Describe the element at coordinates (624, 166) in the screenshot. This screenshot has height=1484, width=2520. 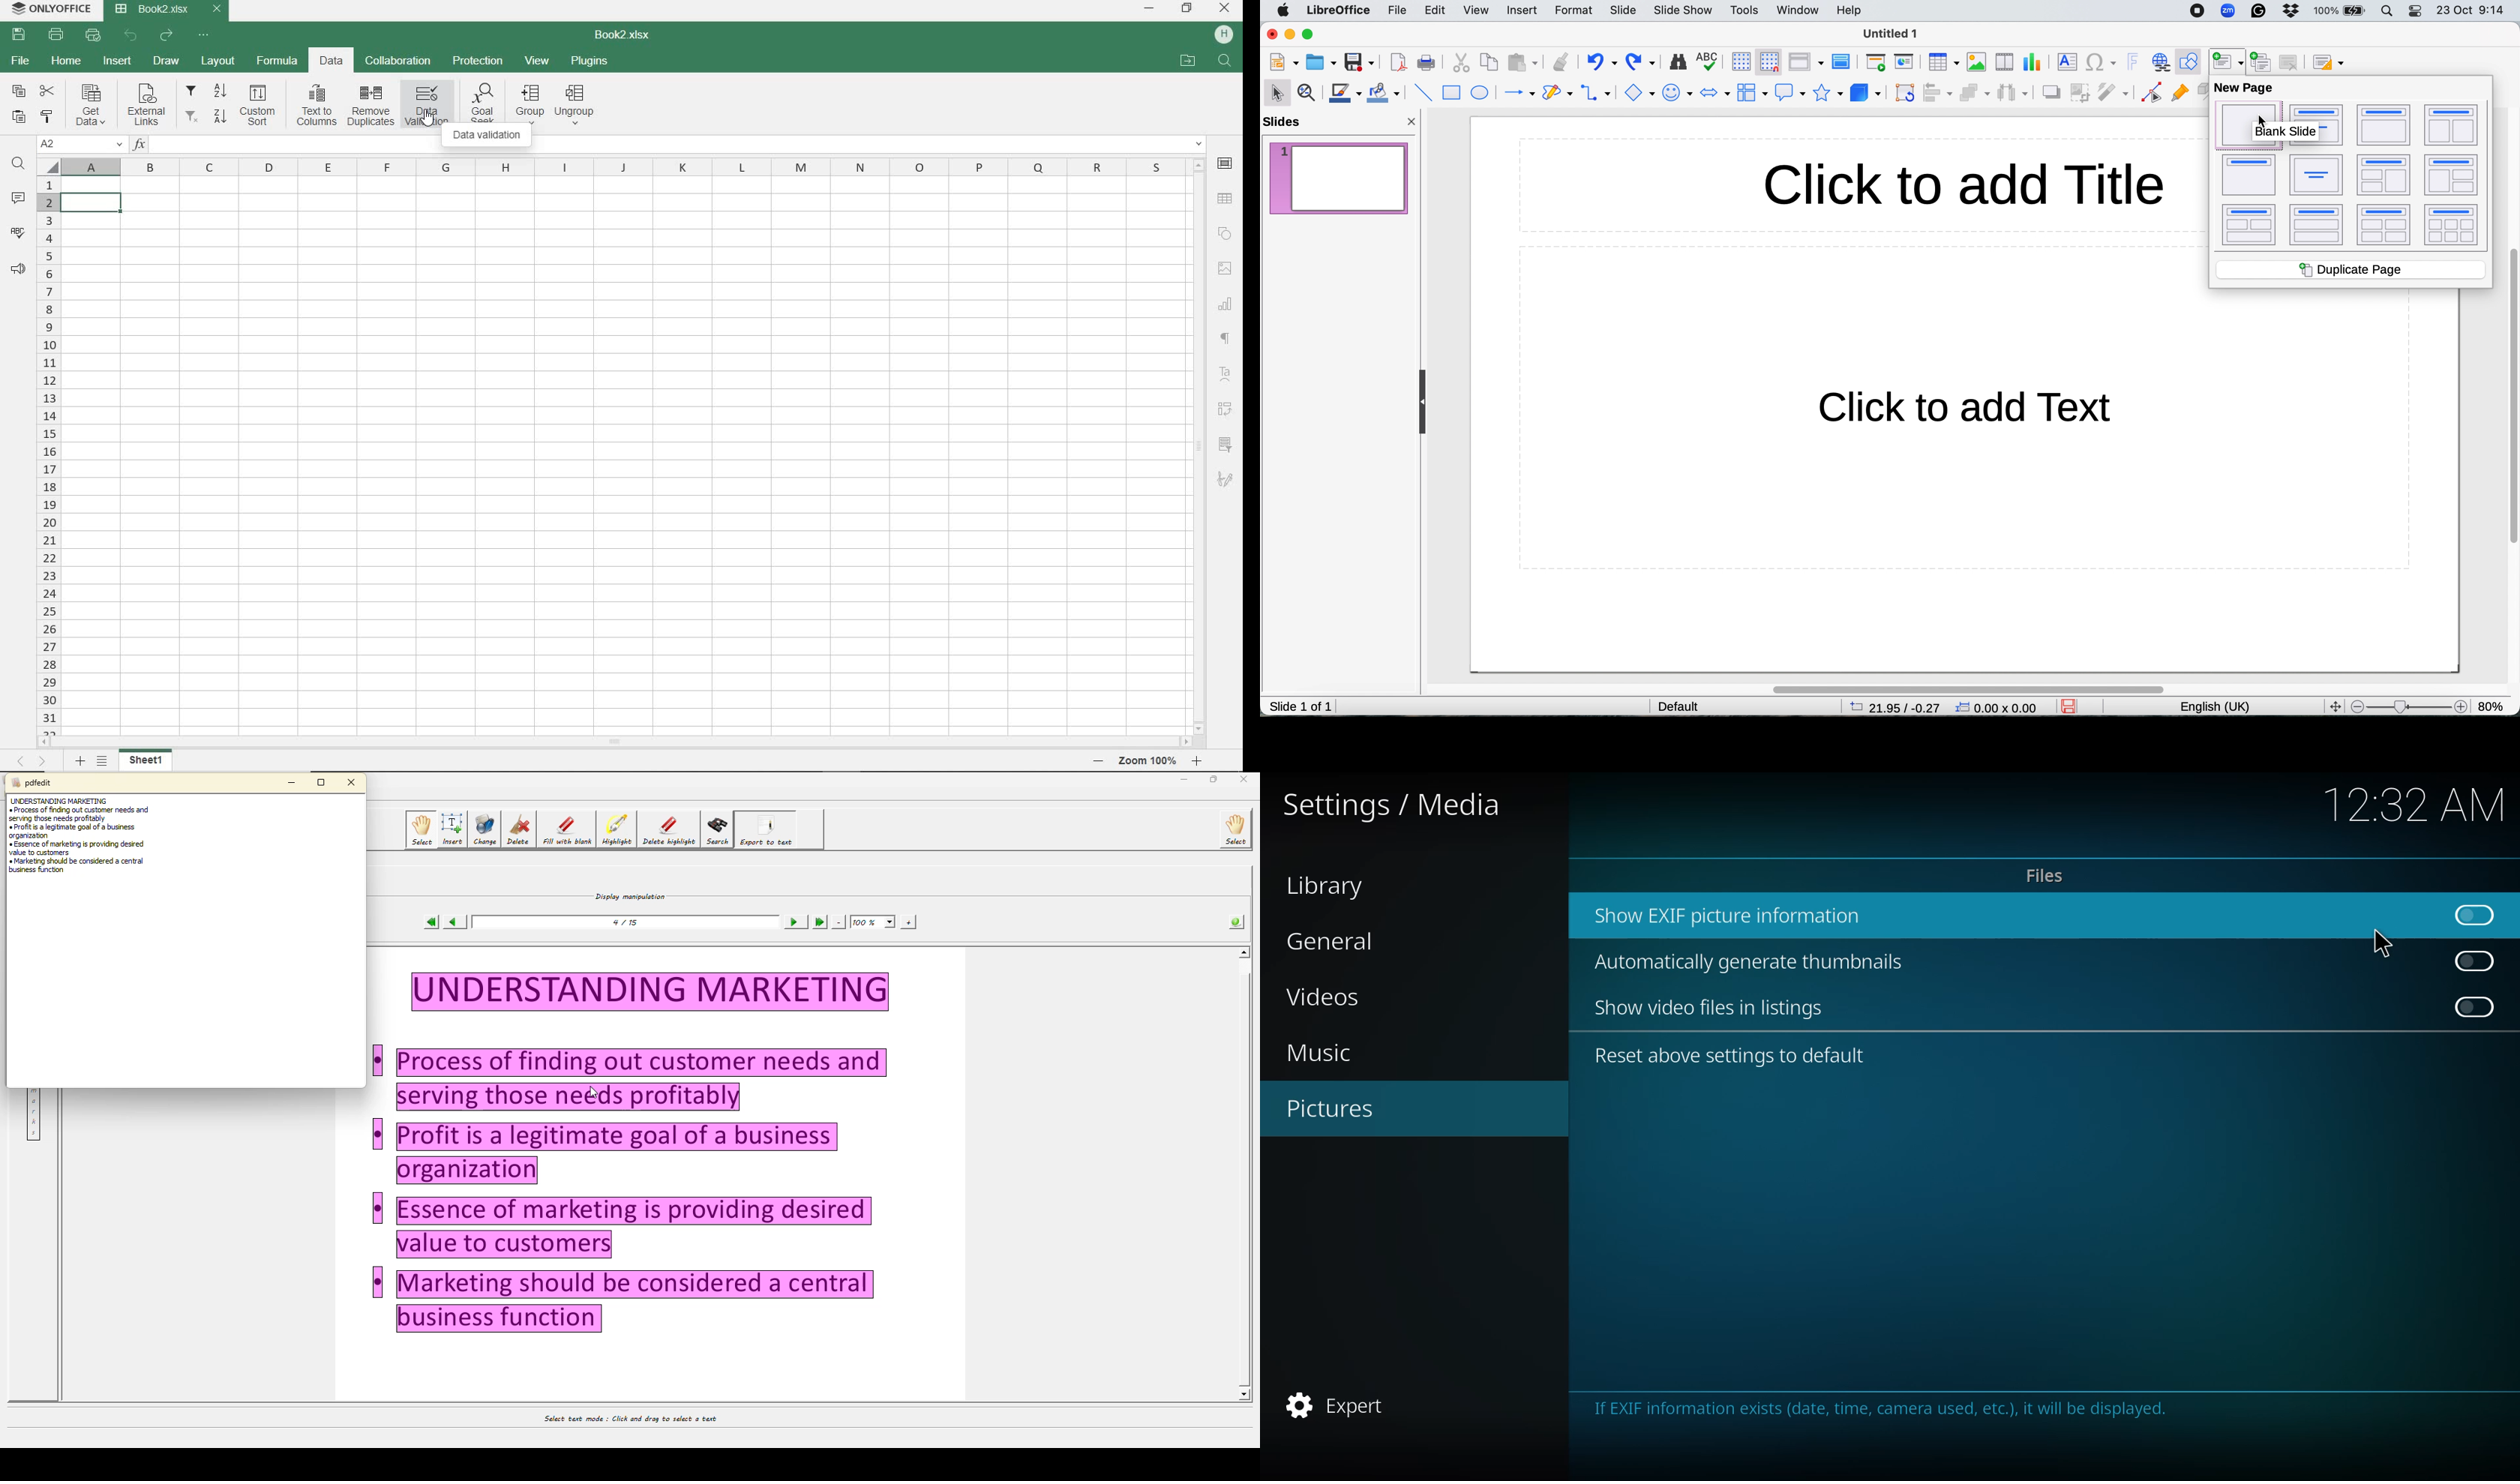
I see `COLUMNS` at that location.